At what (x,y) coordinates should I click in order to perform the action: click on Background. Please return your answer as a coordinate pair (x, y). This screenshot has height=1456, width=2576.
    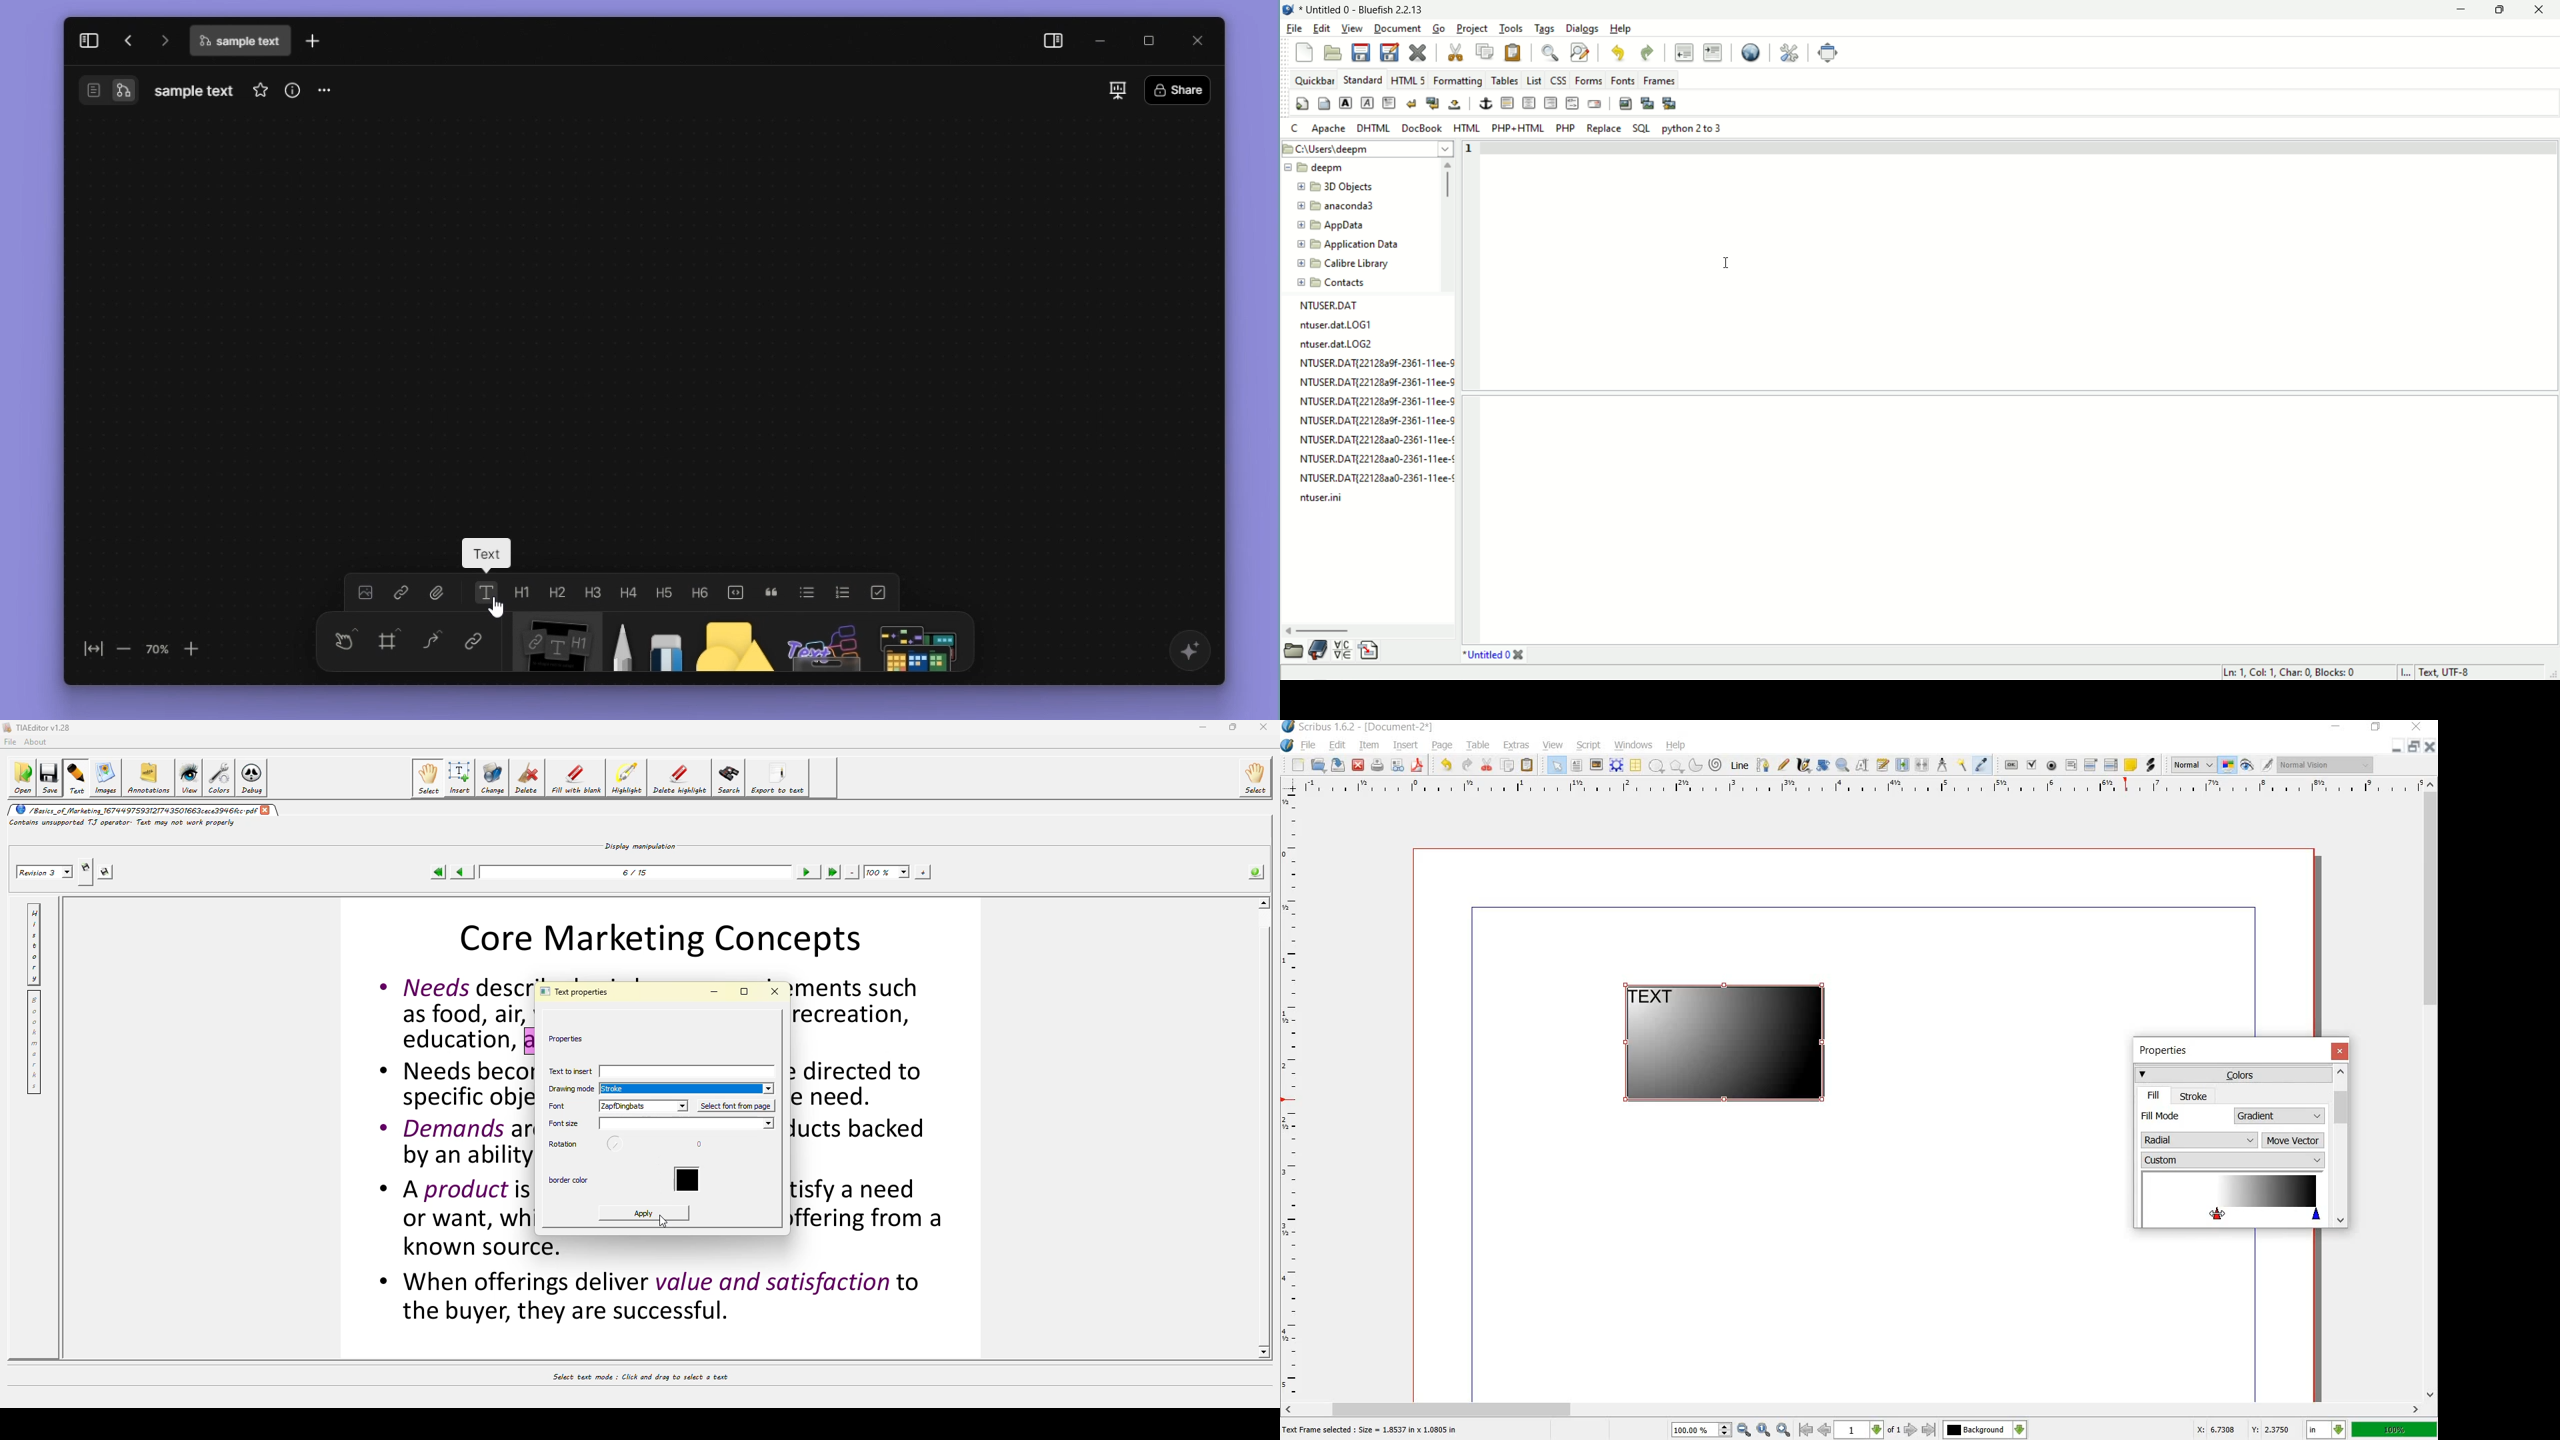
    Looking at the image, I should click on (1986, 1430).